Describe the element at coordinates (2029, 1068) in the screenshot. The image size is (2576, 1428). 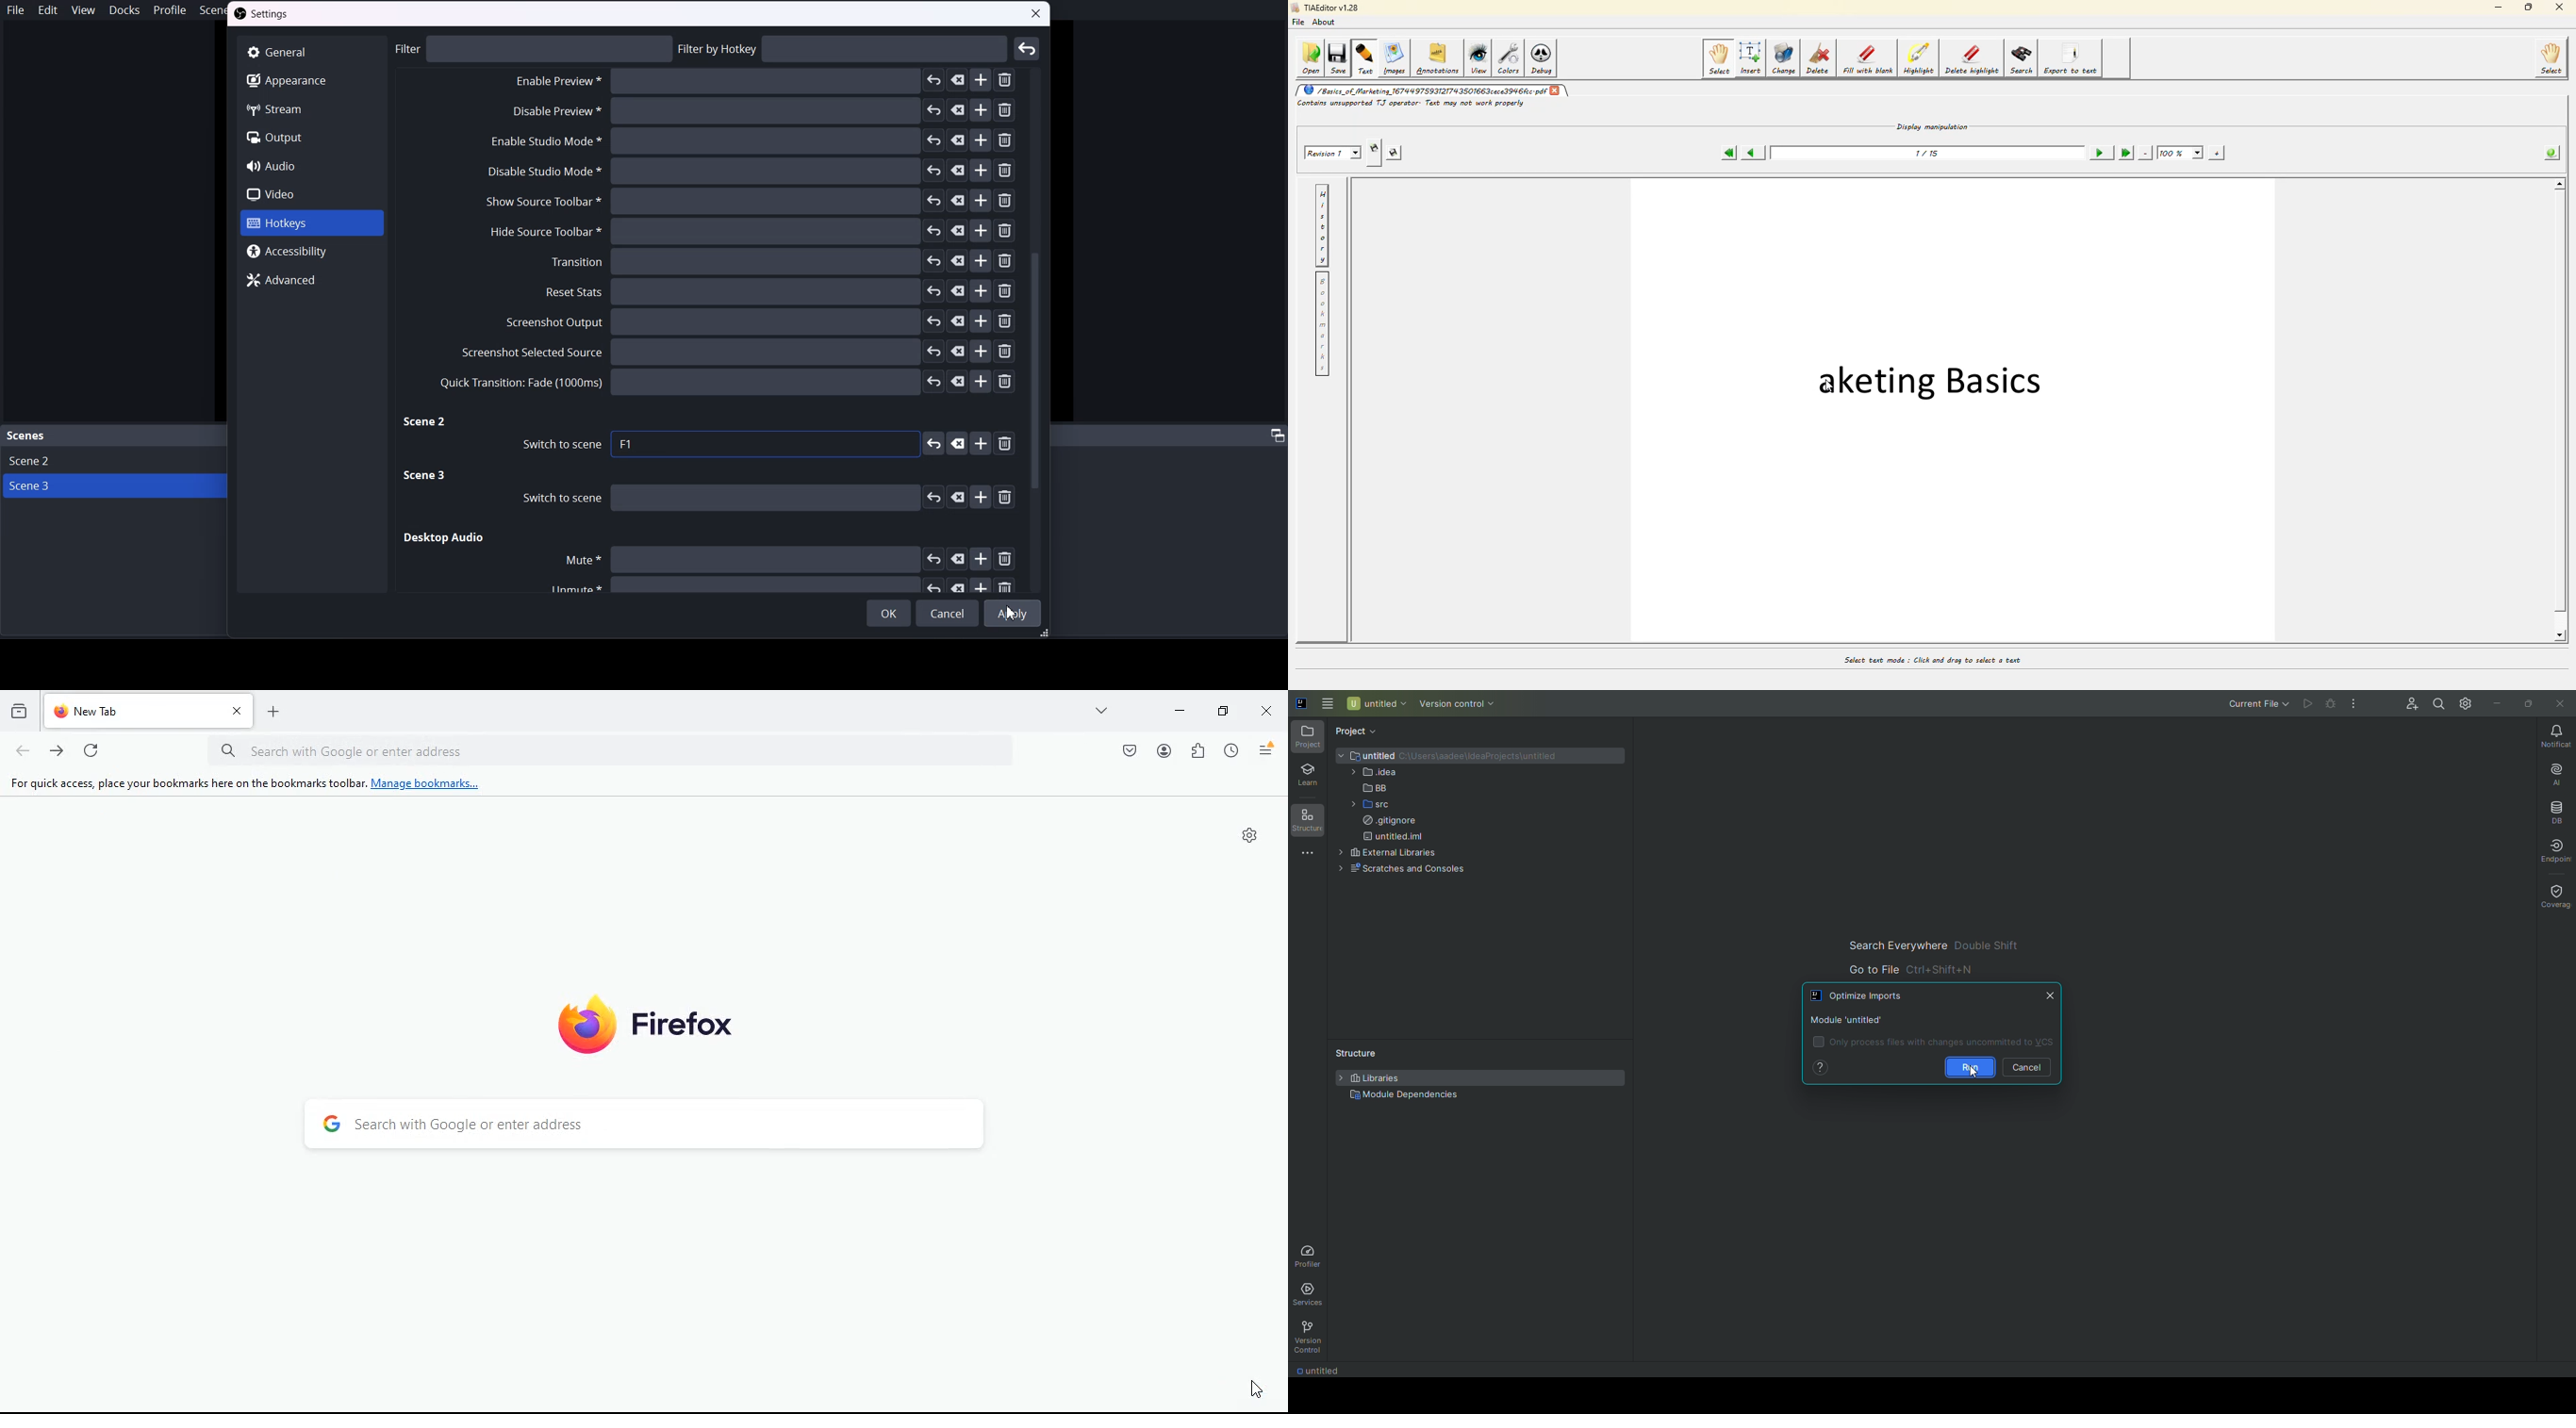
I see `Cancel` at that location.